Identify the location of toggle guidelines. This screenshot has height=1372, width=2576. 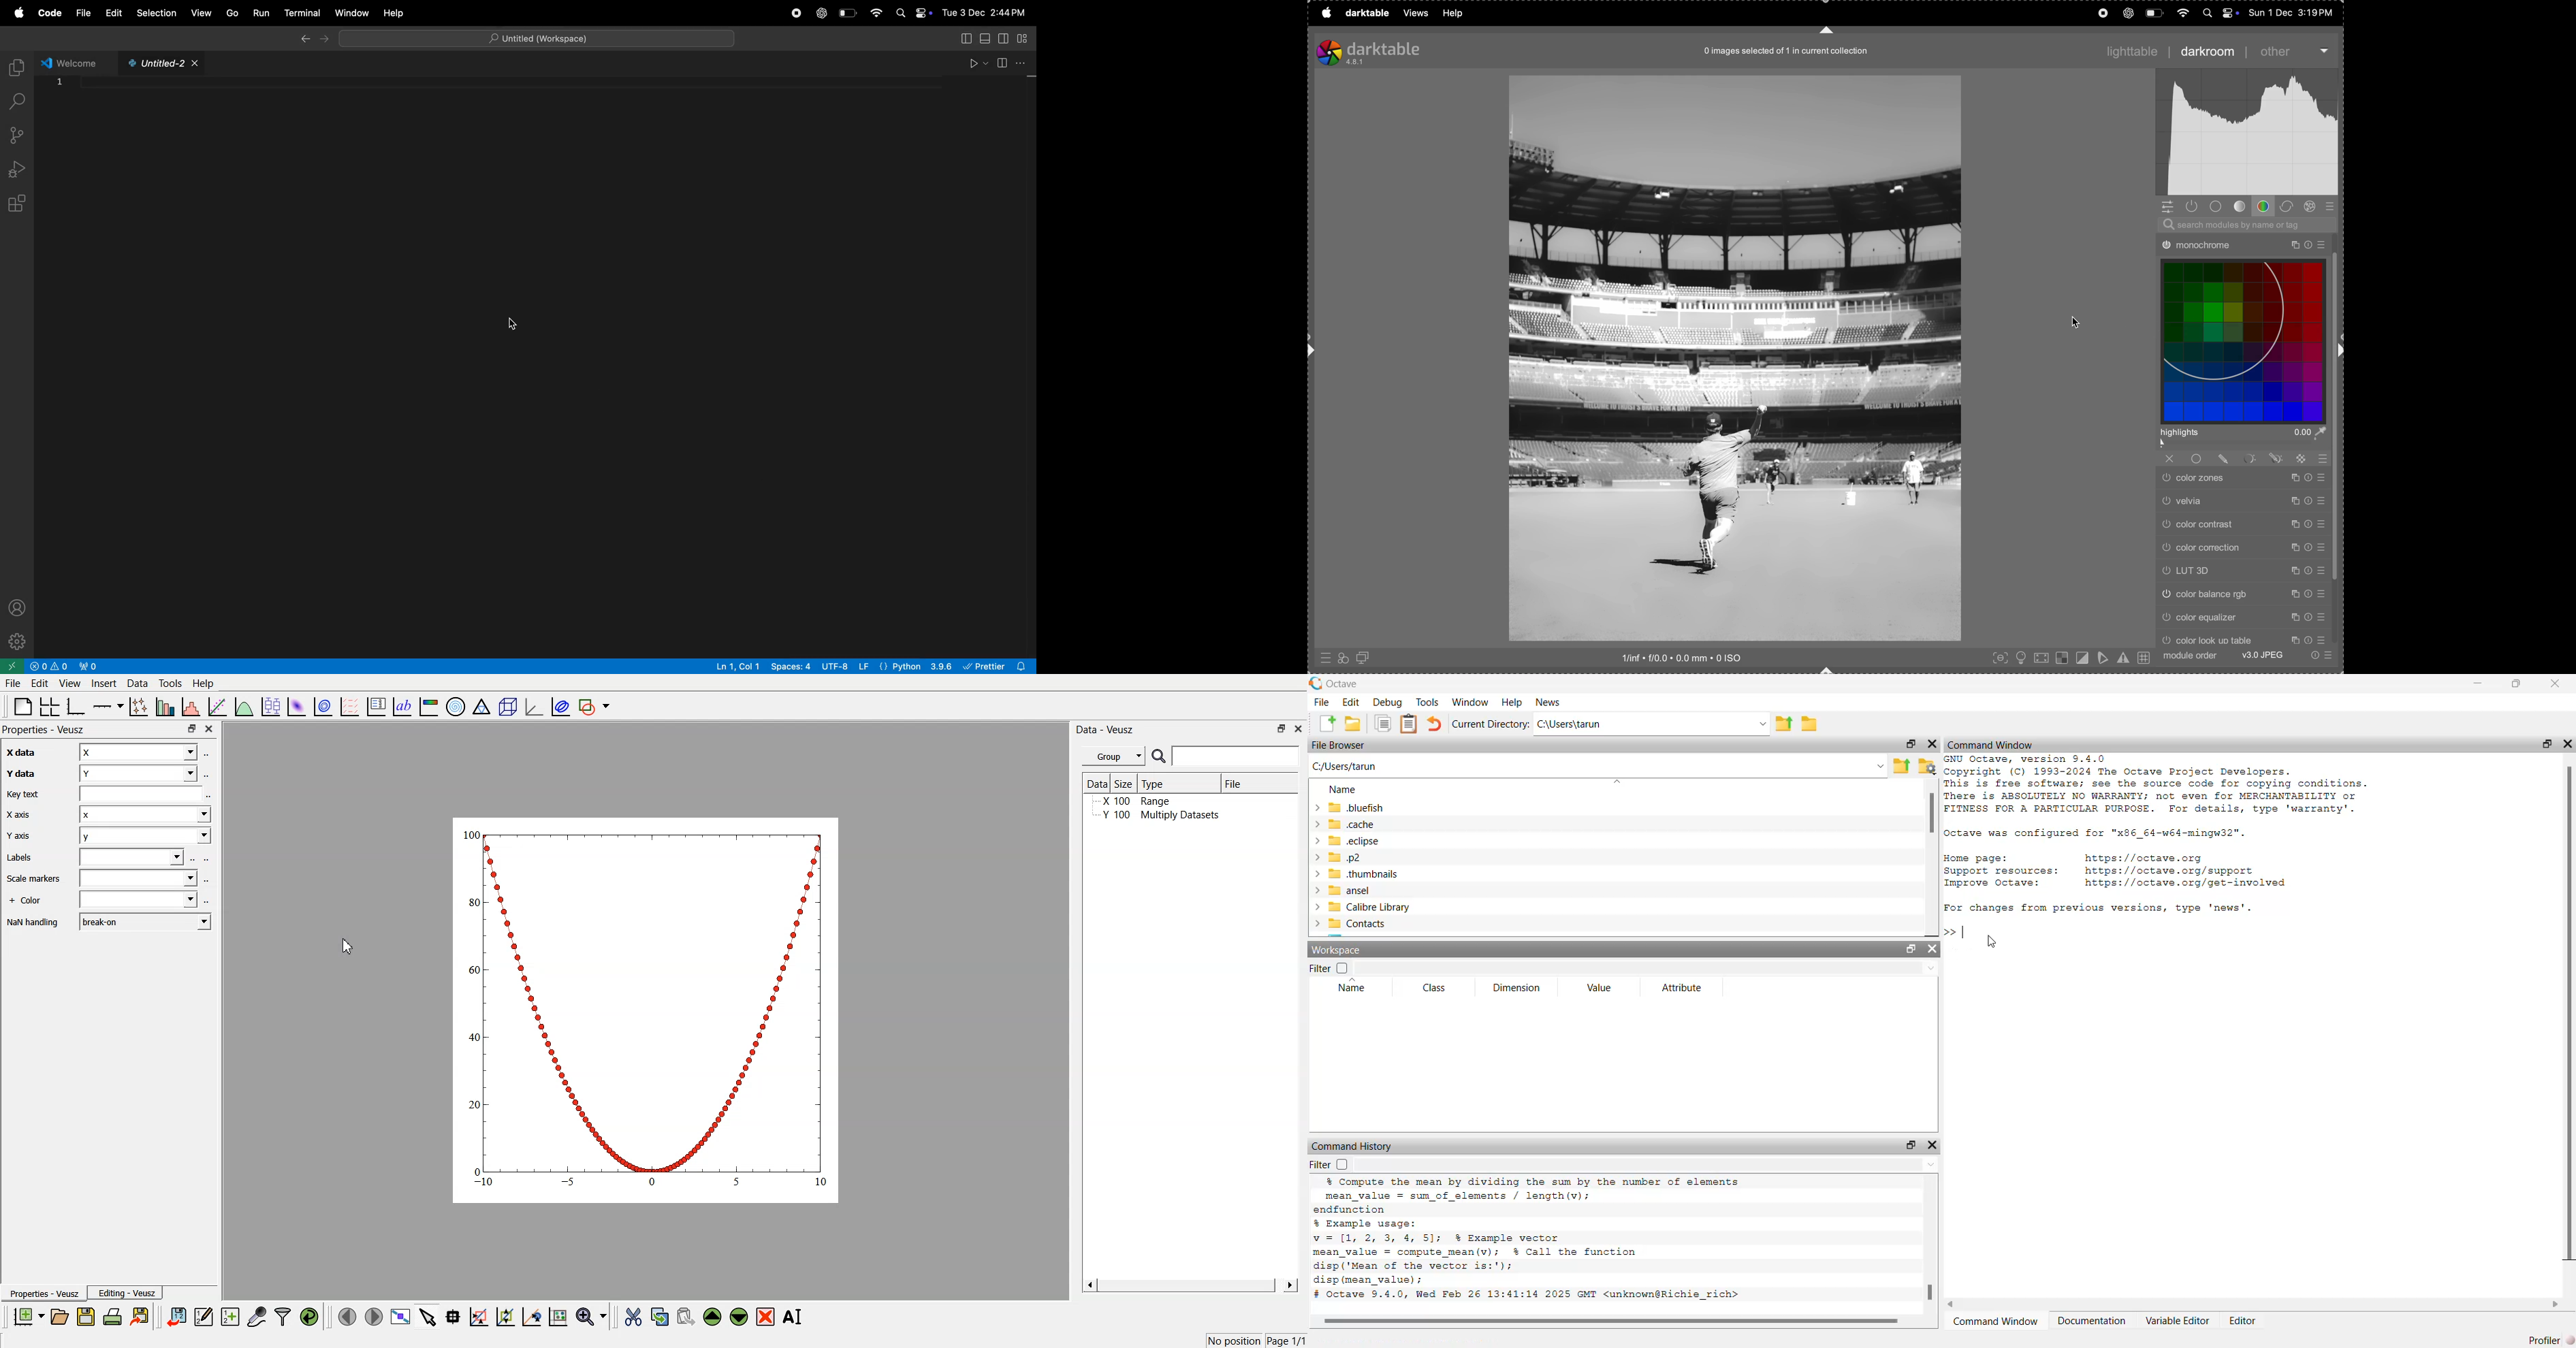
(2144, 658).